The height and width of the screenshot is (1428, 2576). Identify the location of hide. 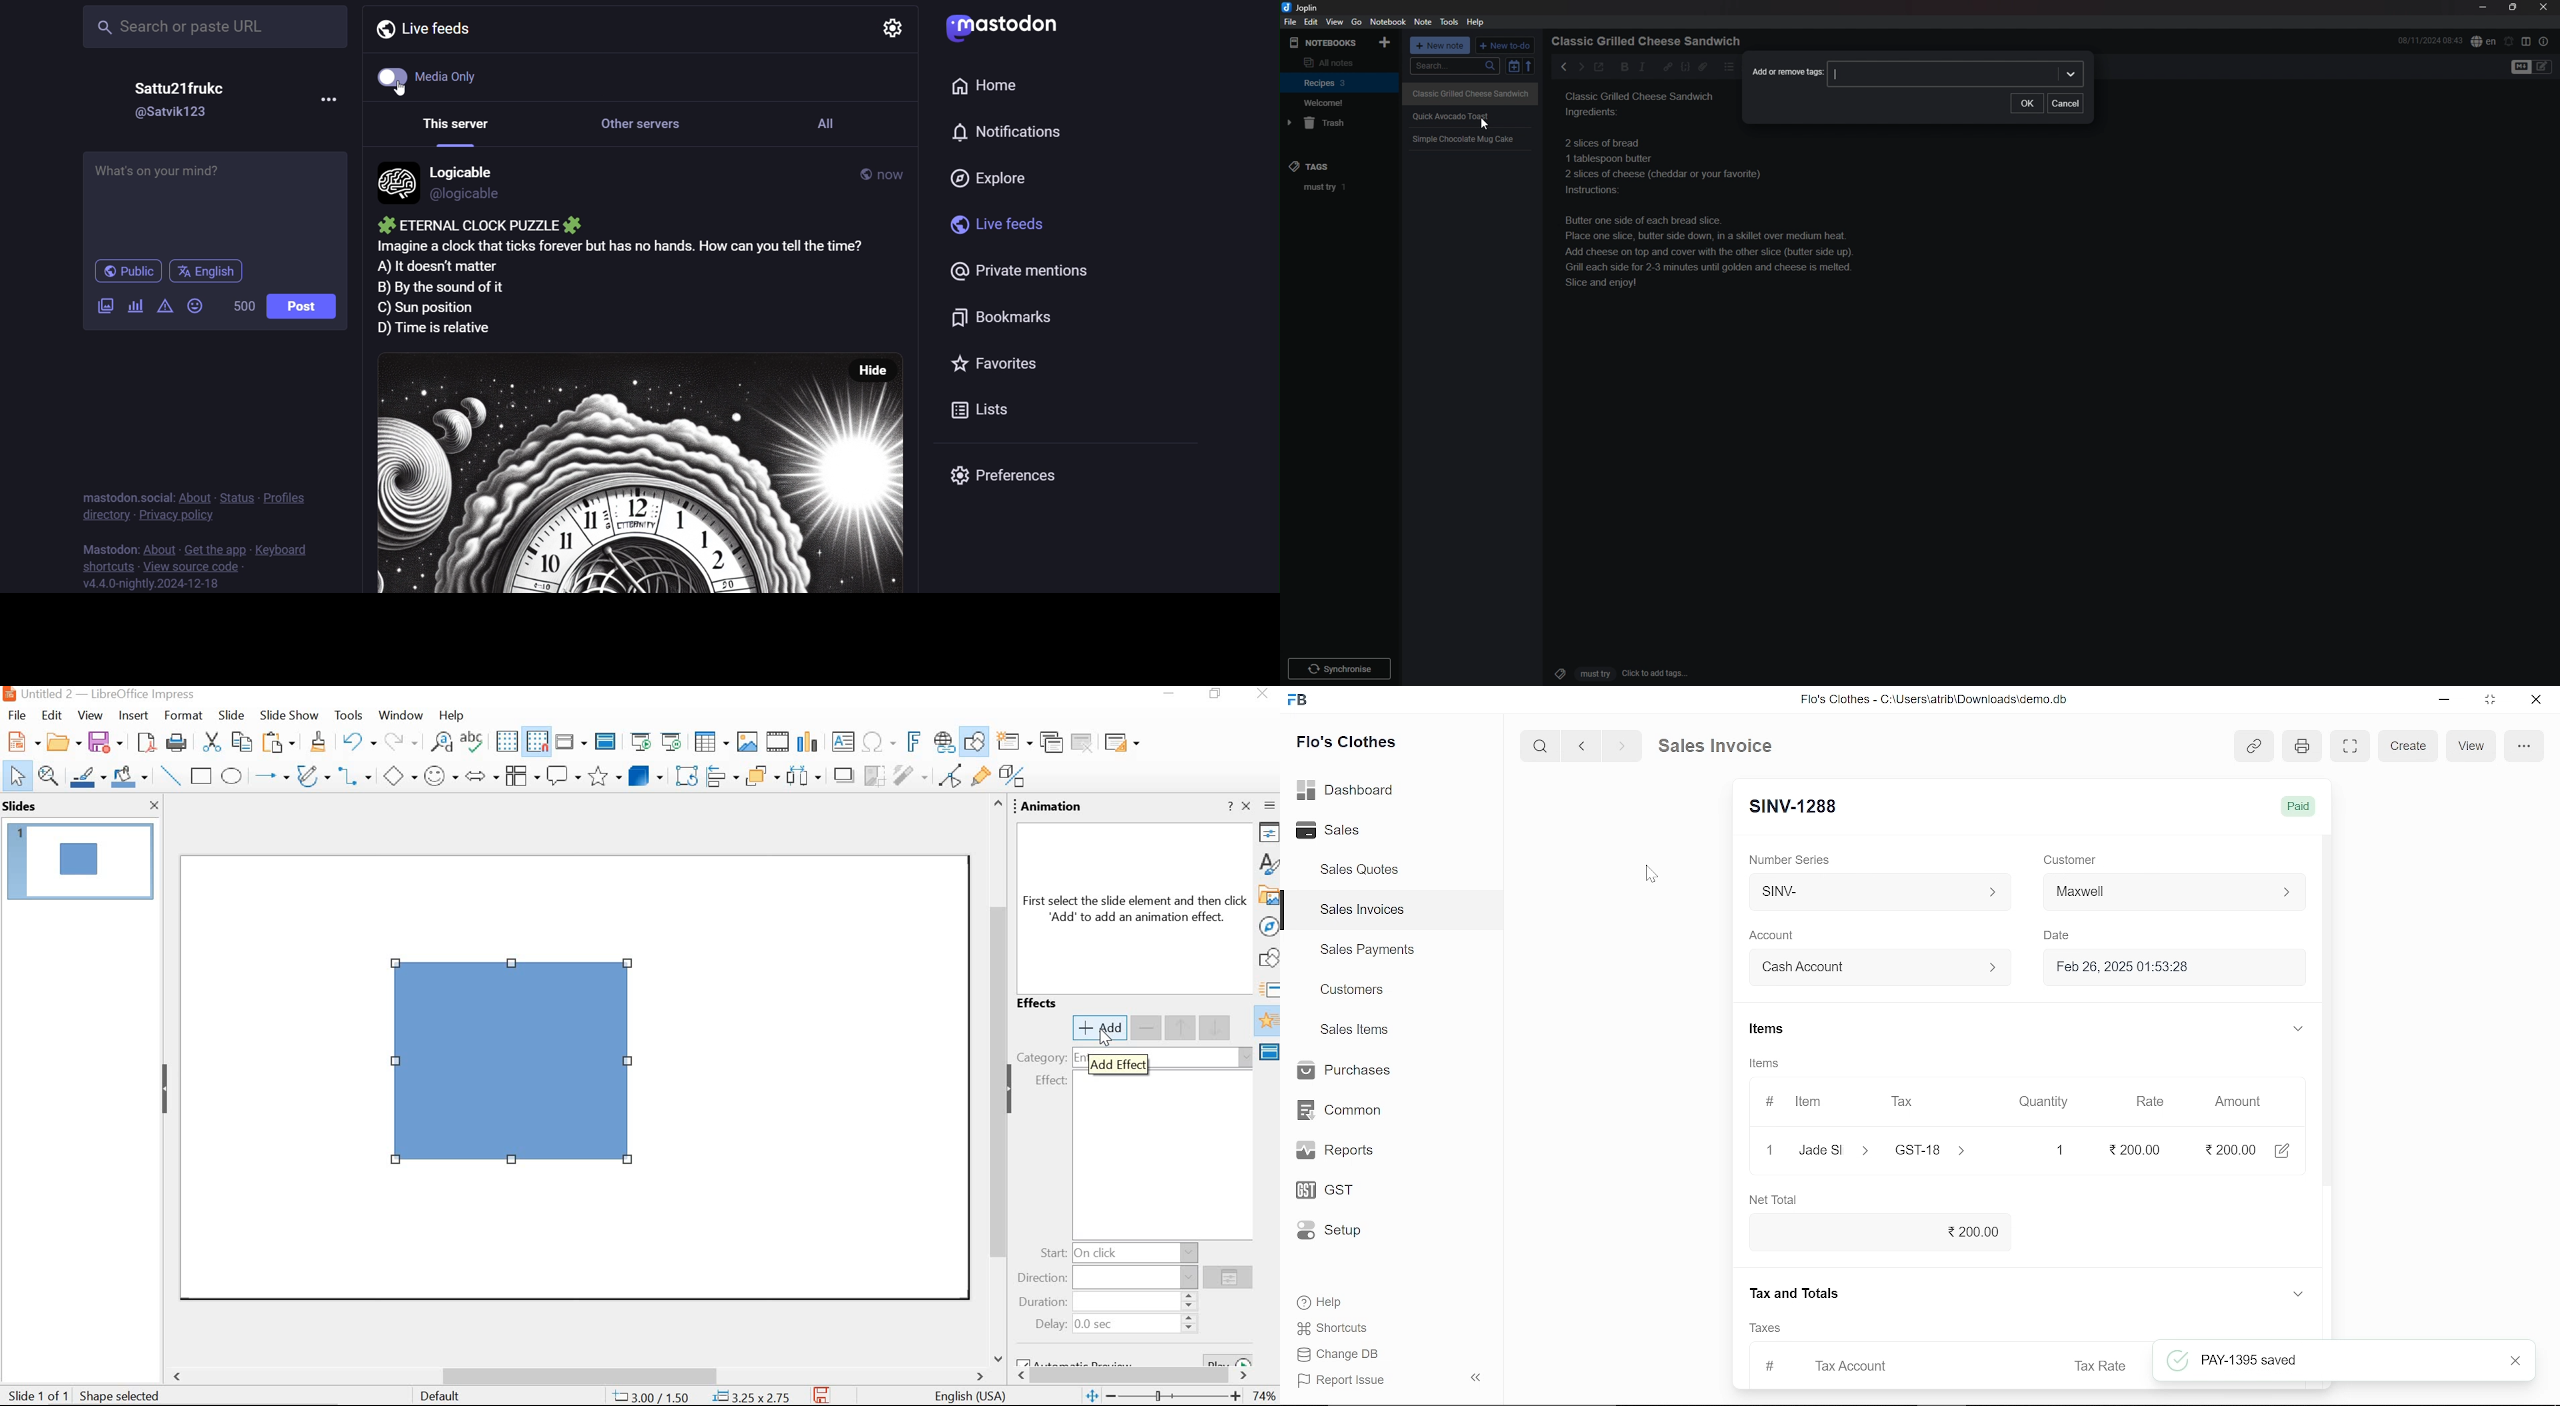
(166, 1089).